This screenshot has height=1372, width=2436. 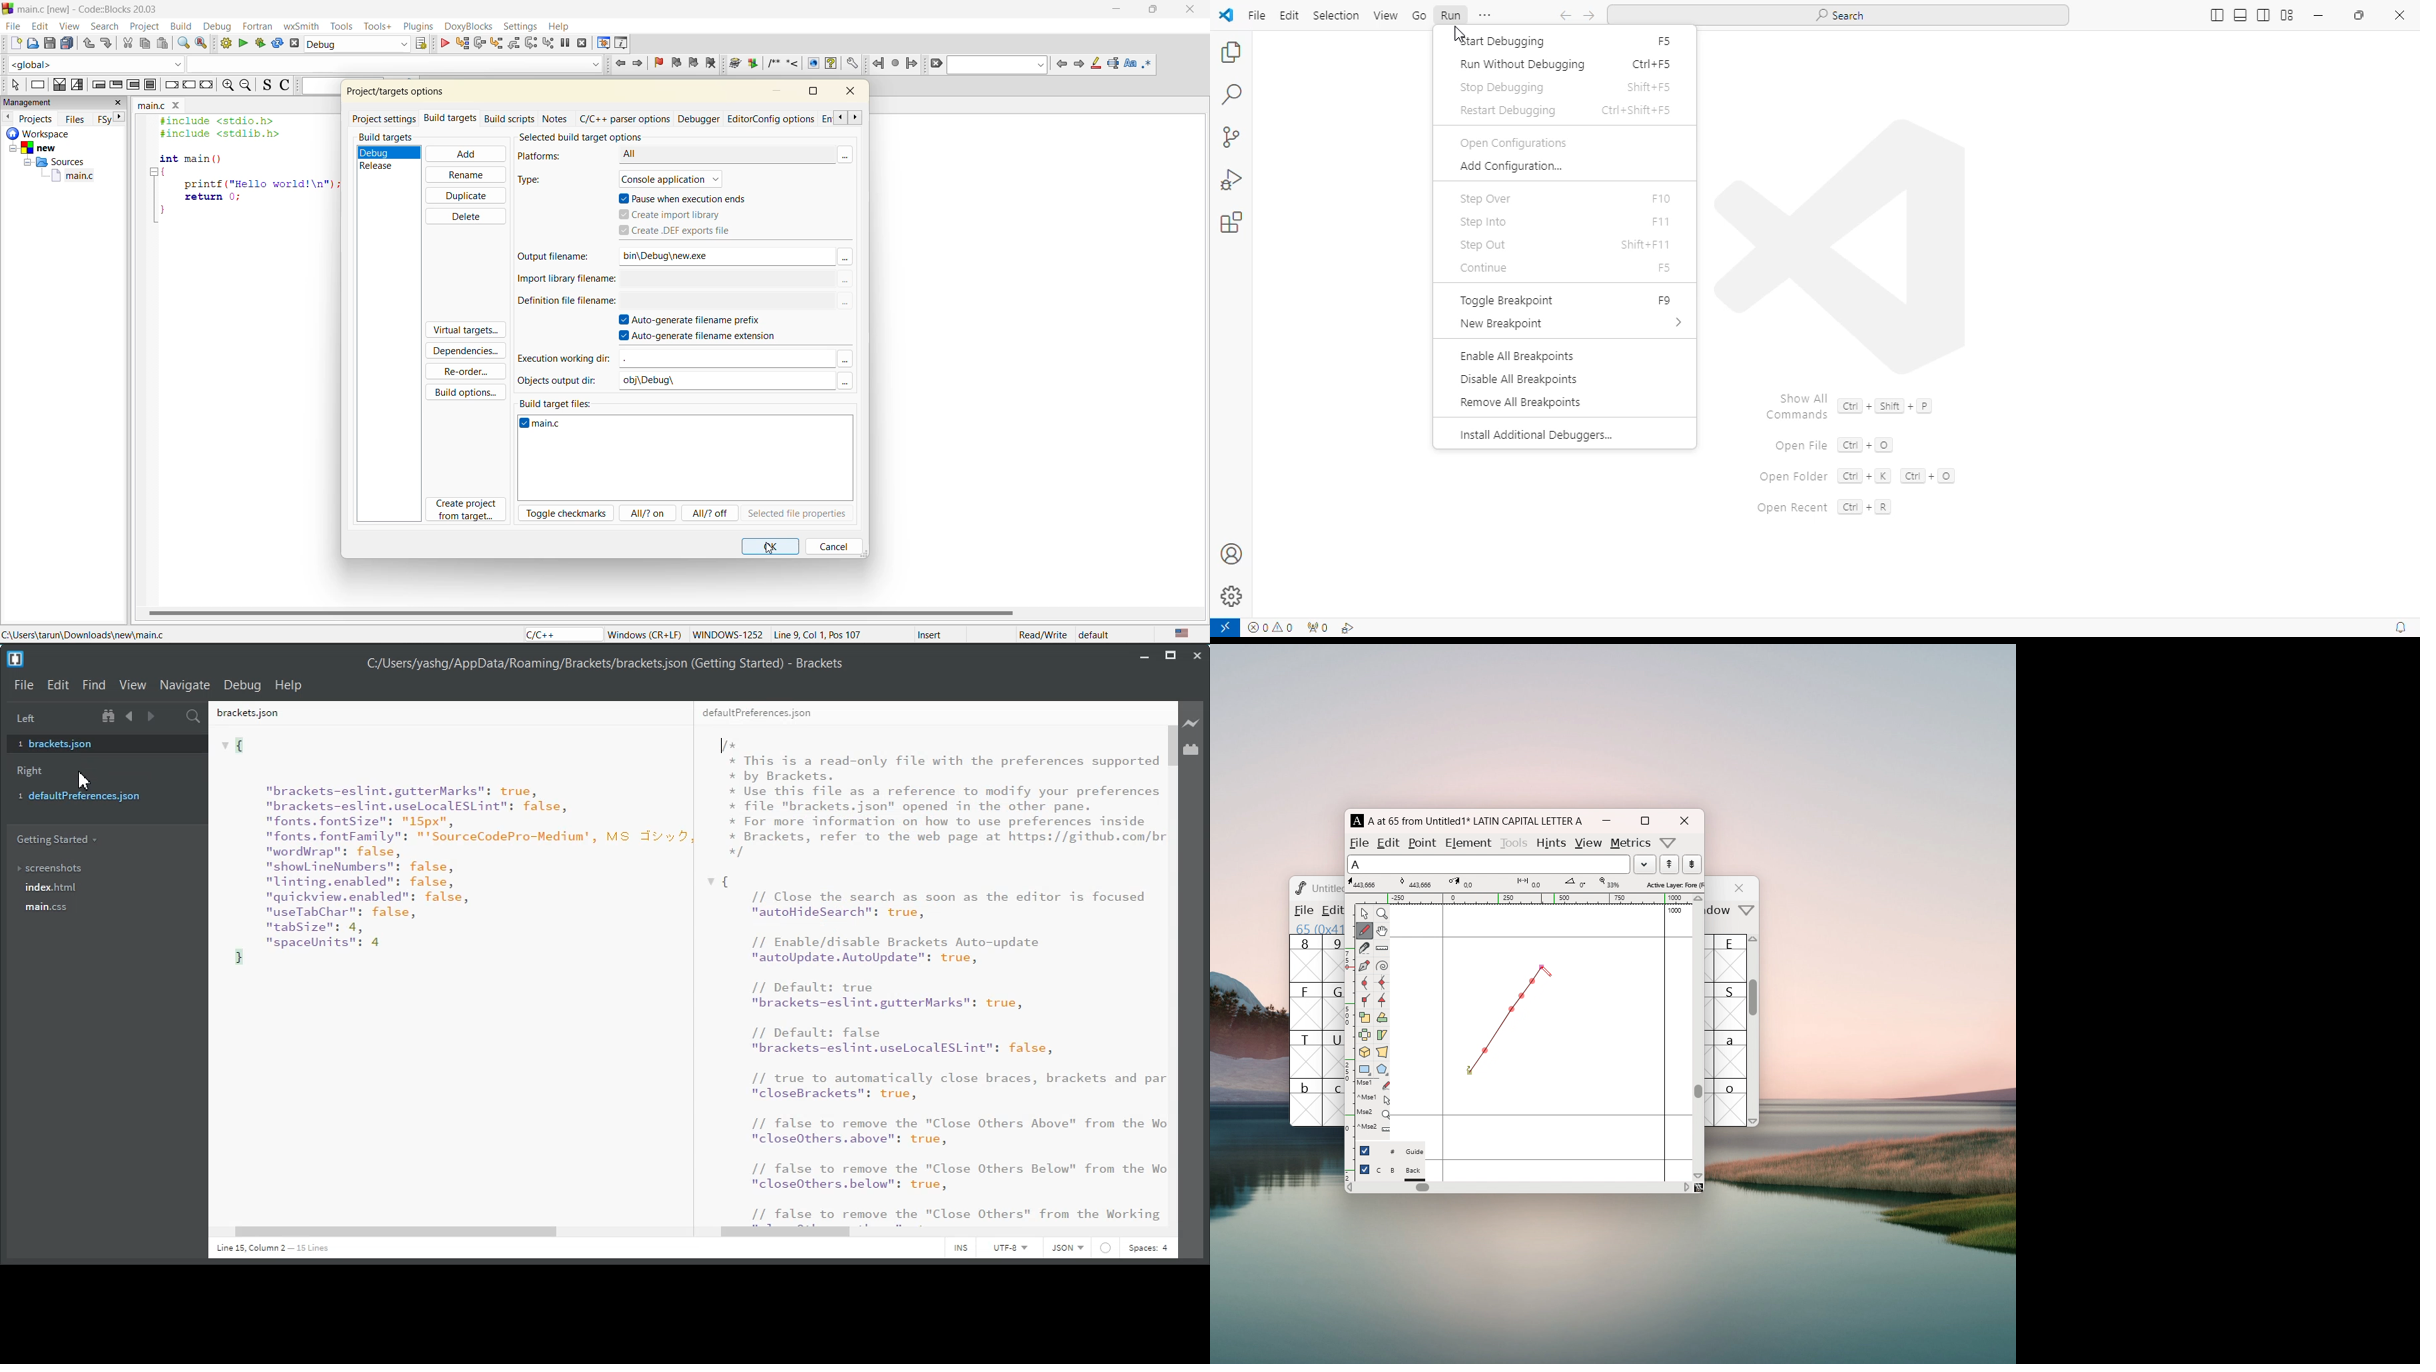 I want to click on reorder, so click(x=466, y=372).